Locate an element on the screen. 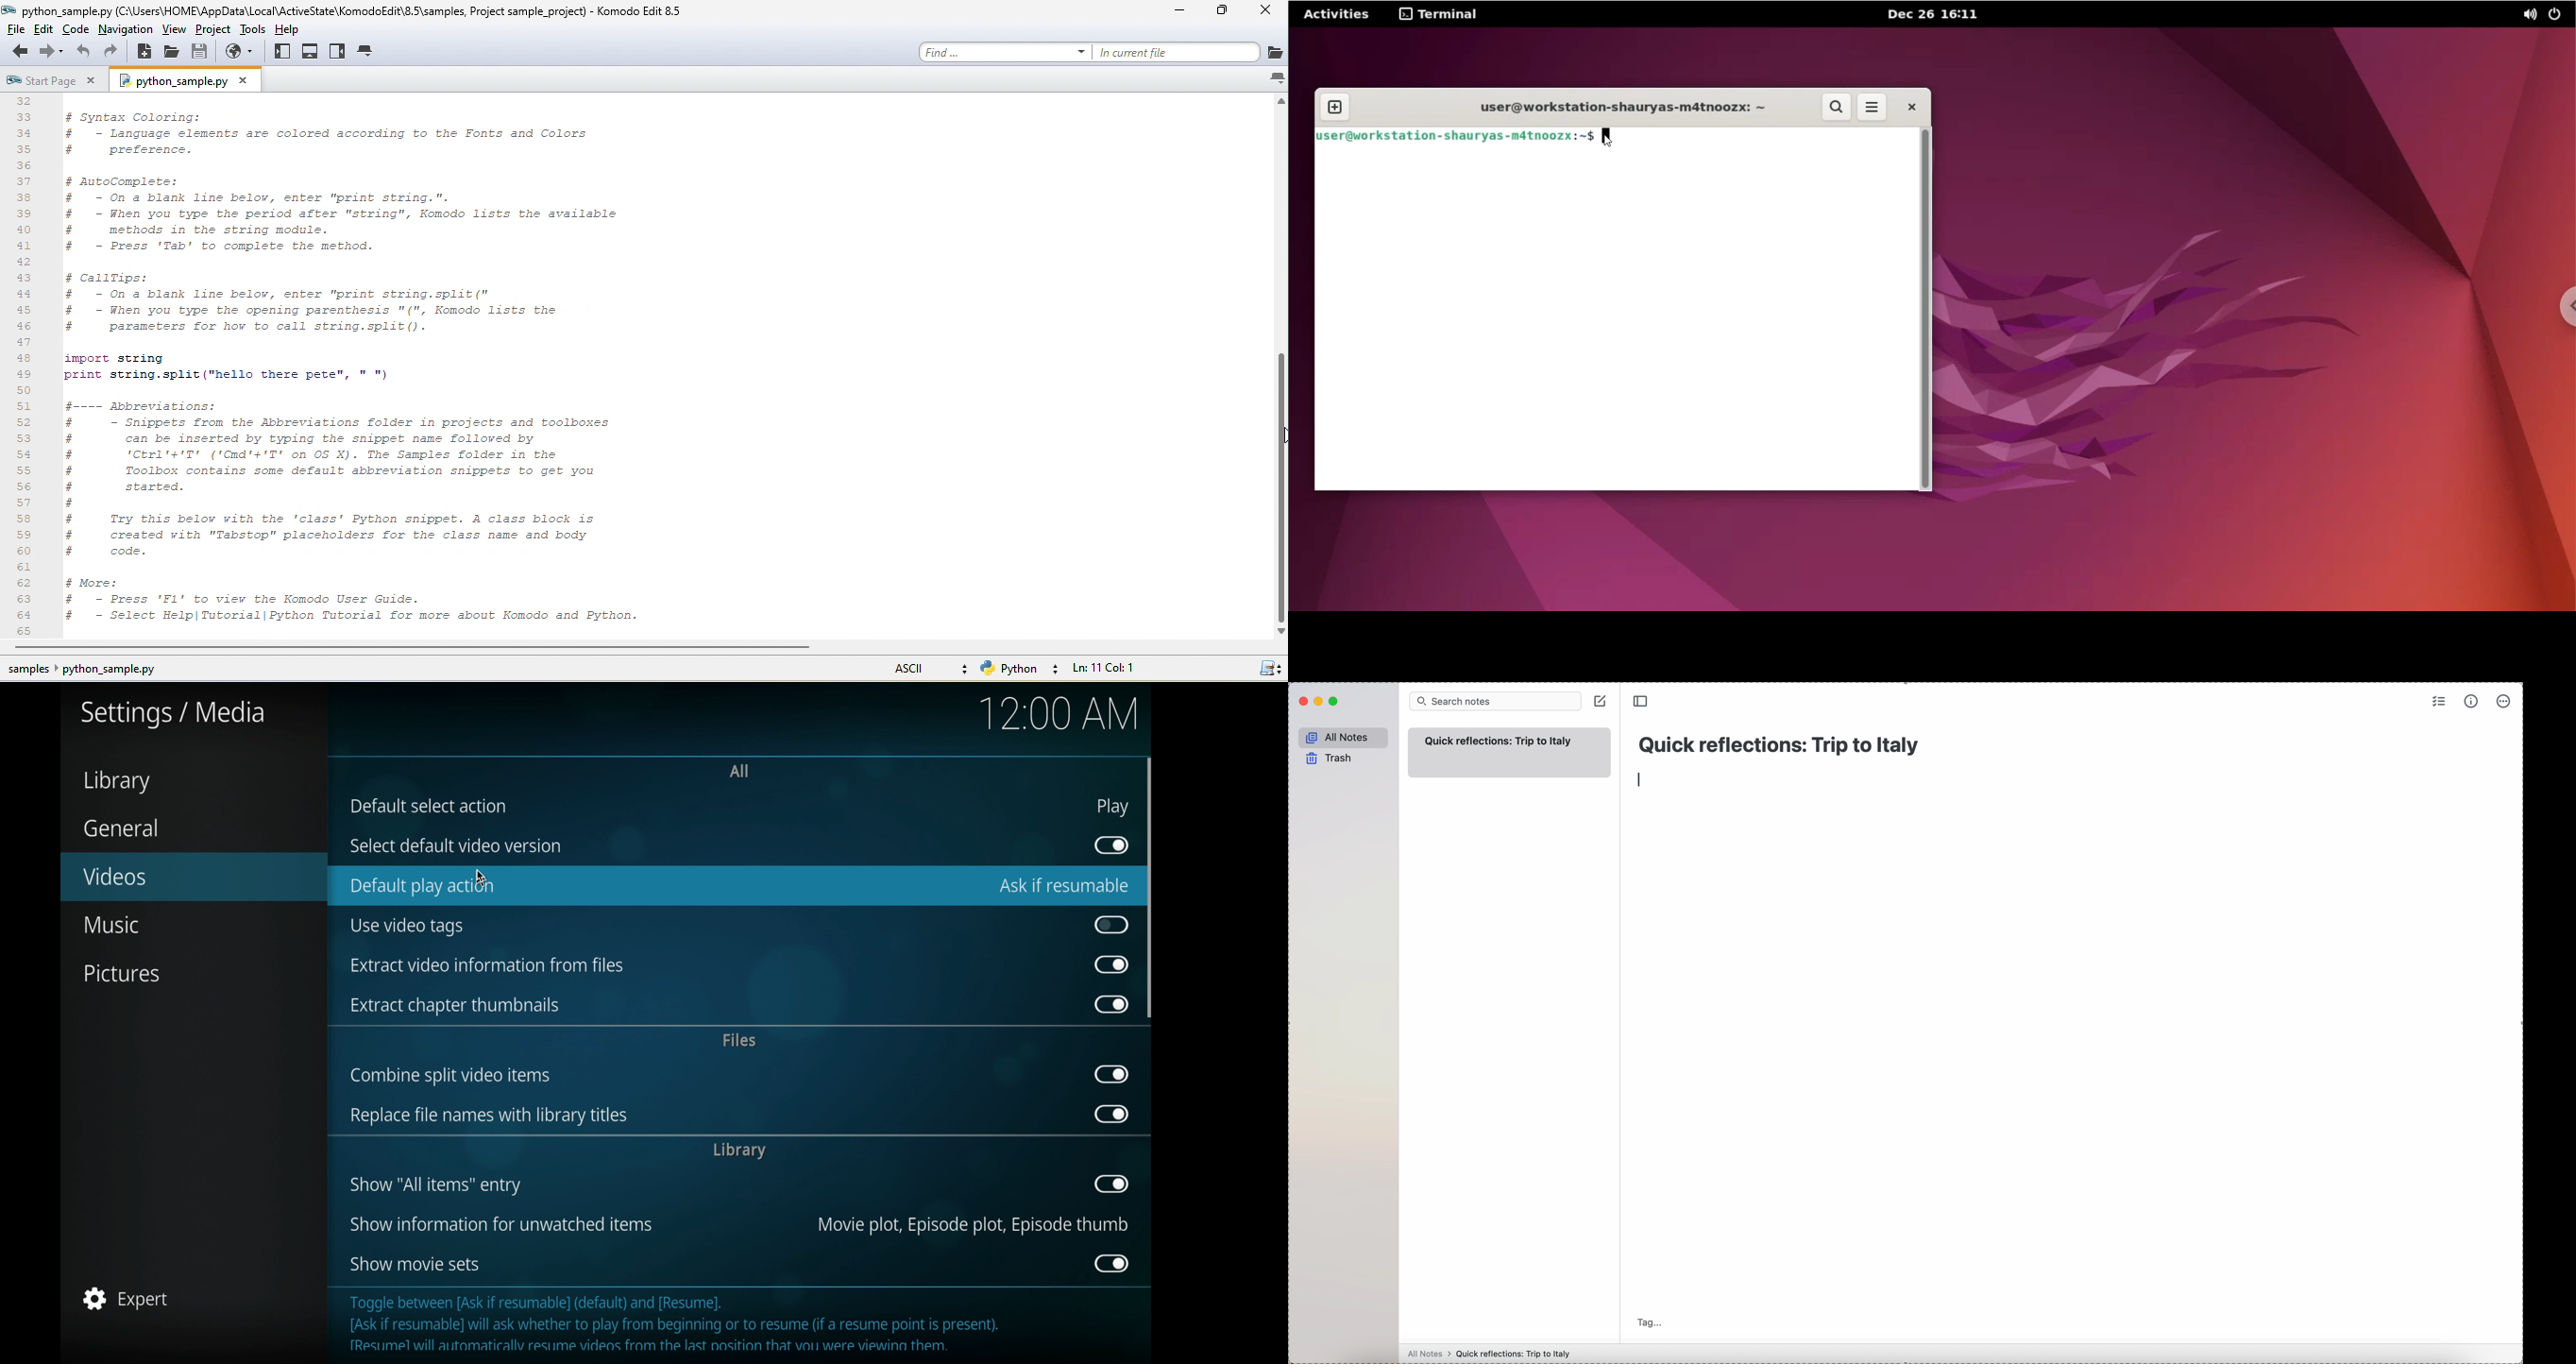 The image size is (2576, 1372). right pane is located at coordinates (339, 51).